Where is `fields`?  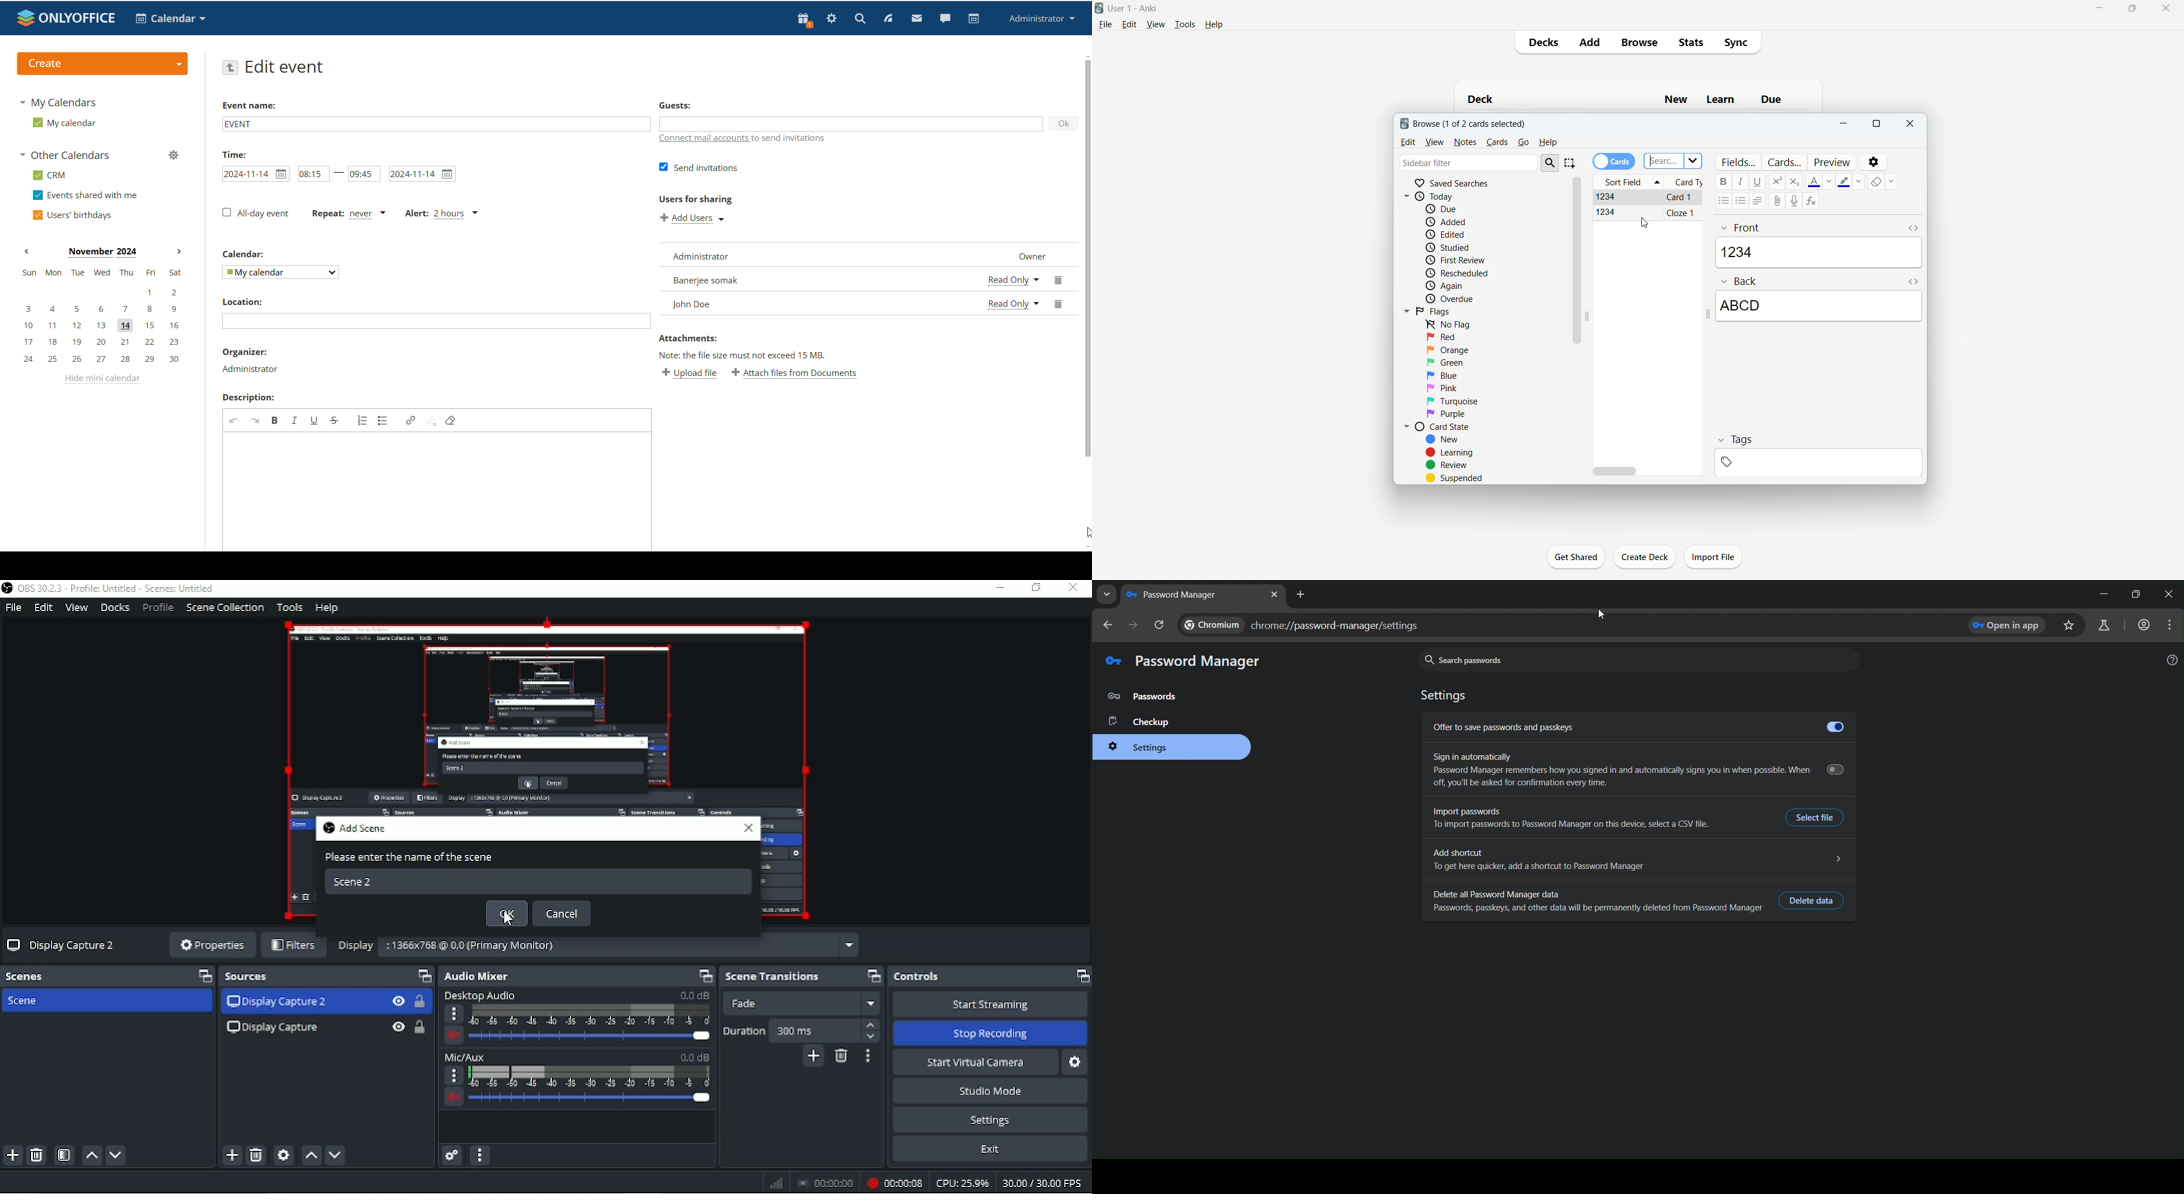 fields is located at coordinates (1738, 162).